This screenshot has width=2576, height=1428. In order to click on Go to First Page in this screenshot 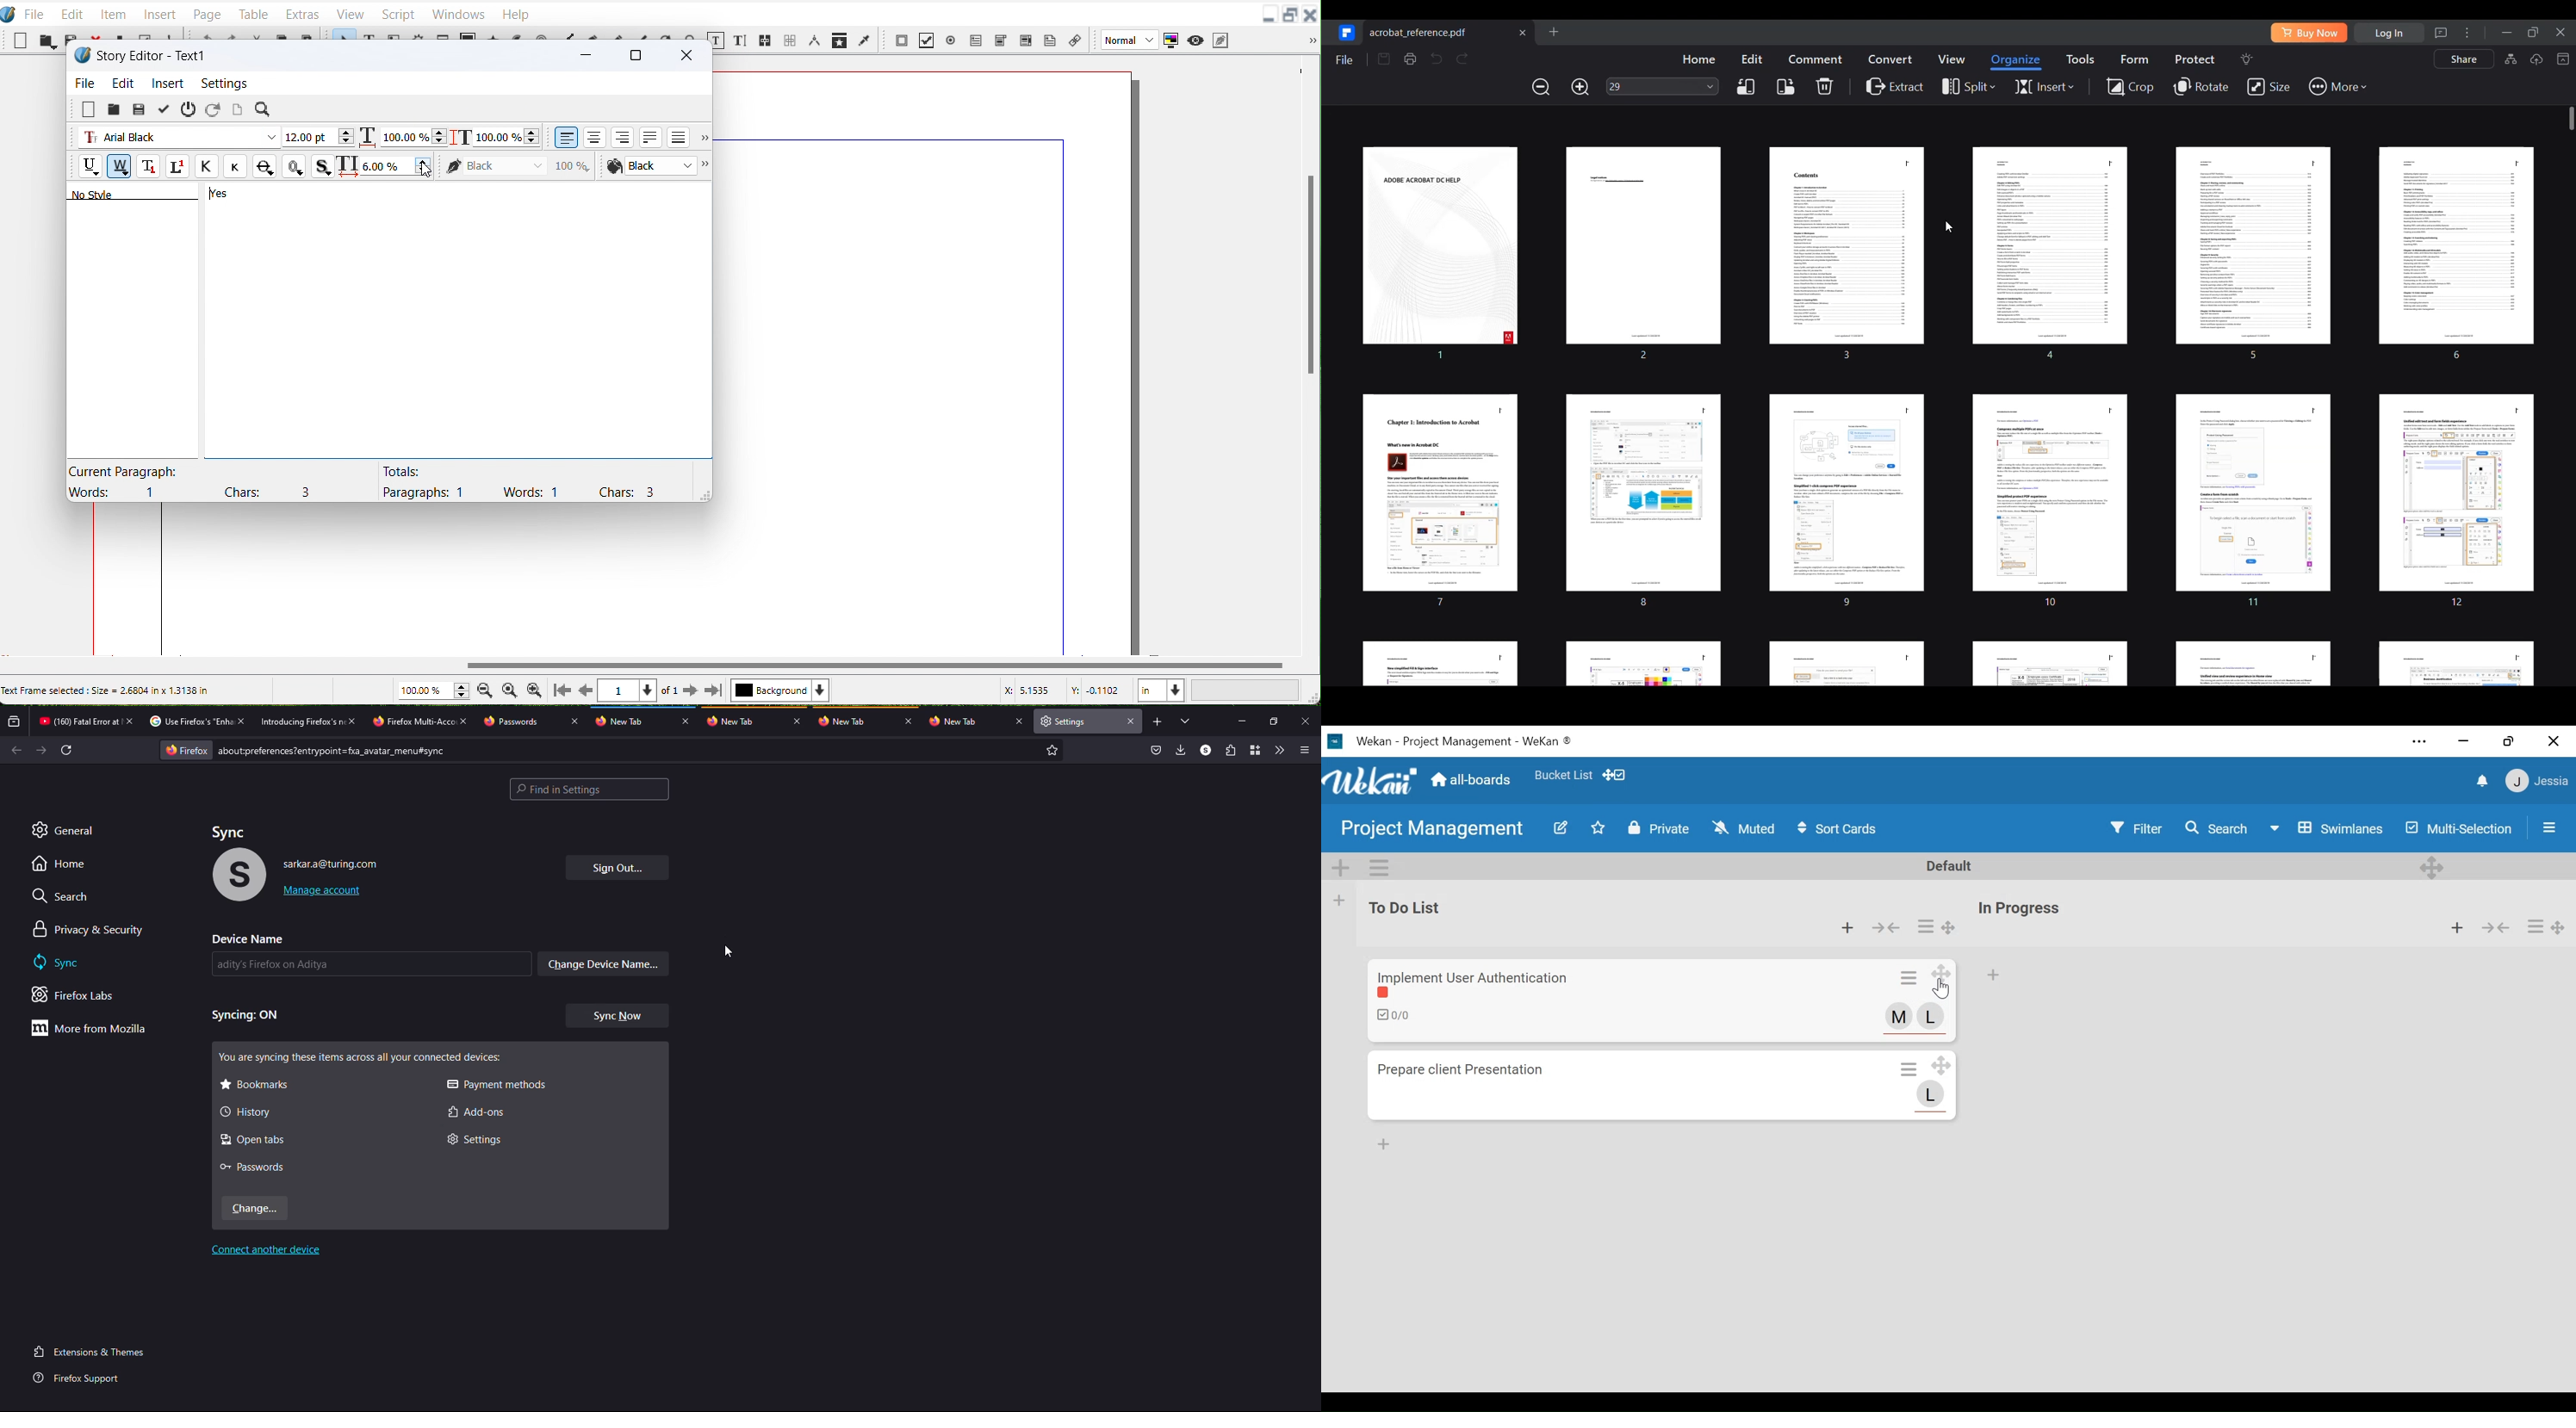, I will do `click(562, 690)`.